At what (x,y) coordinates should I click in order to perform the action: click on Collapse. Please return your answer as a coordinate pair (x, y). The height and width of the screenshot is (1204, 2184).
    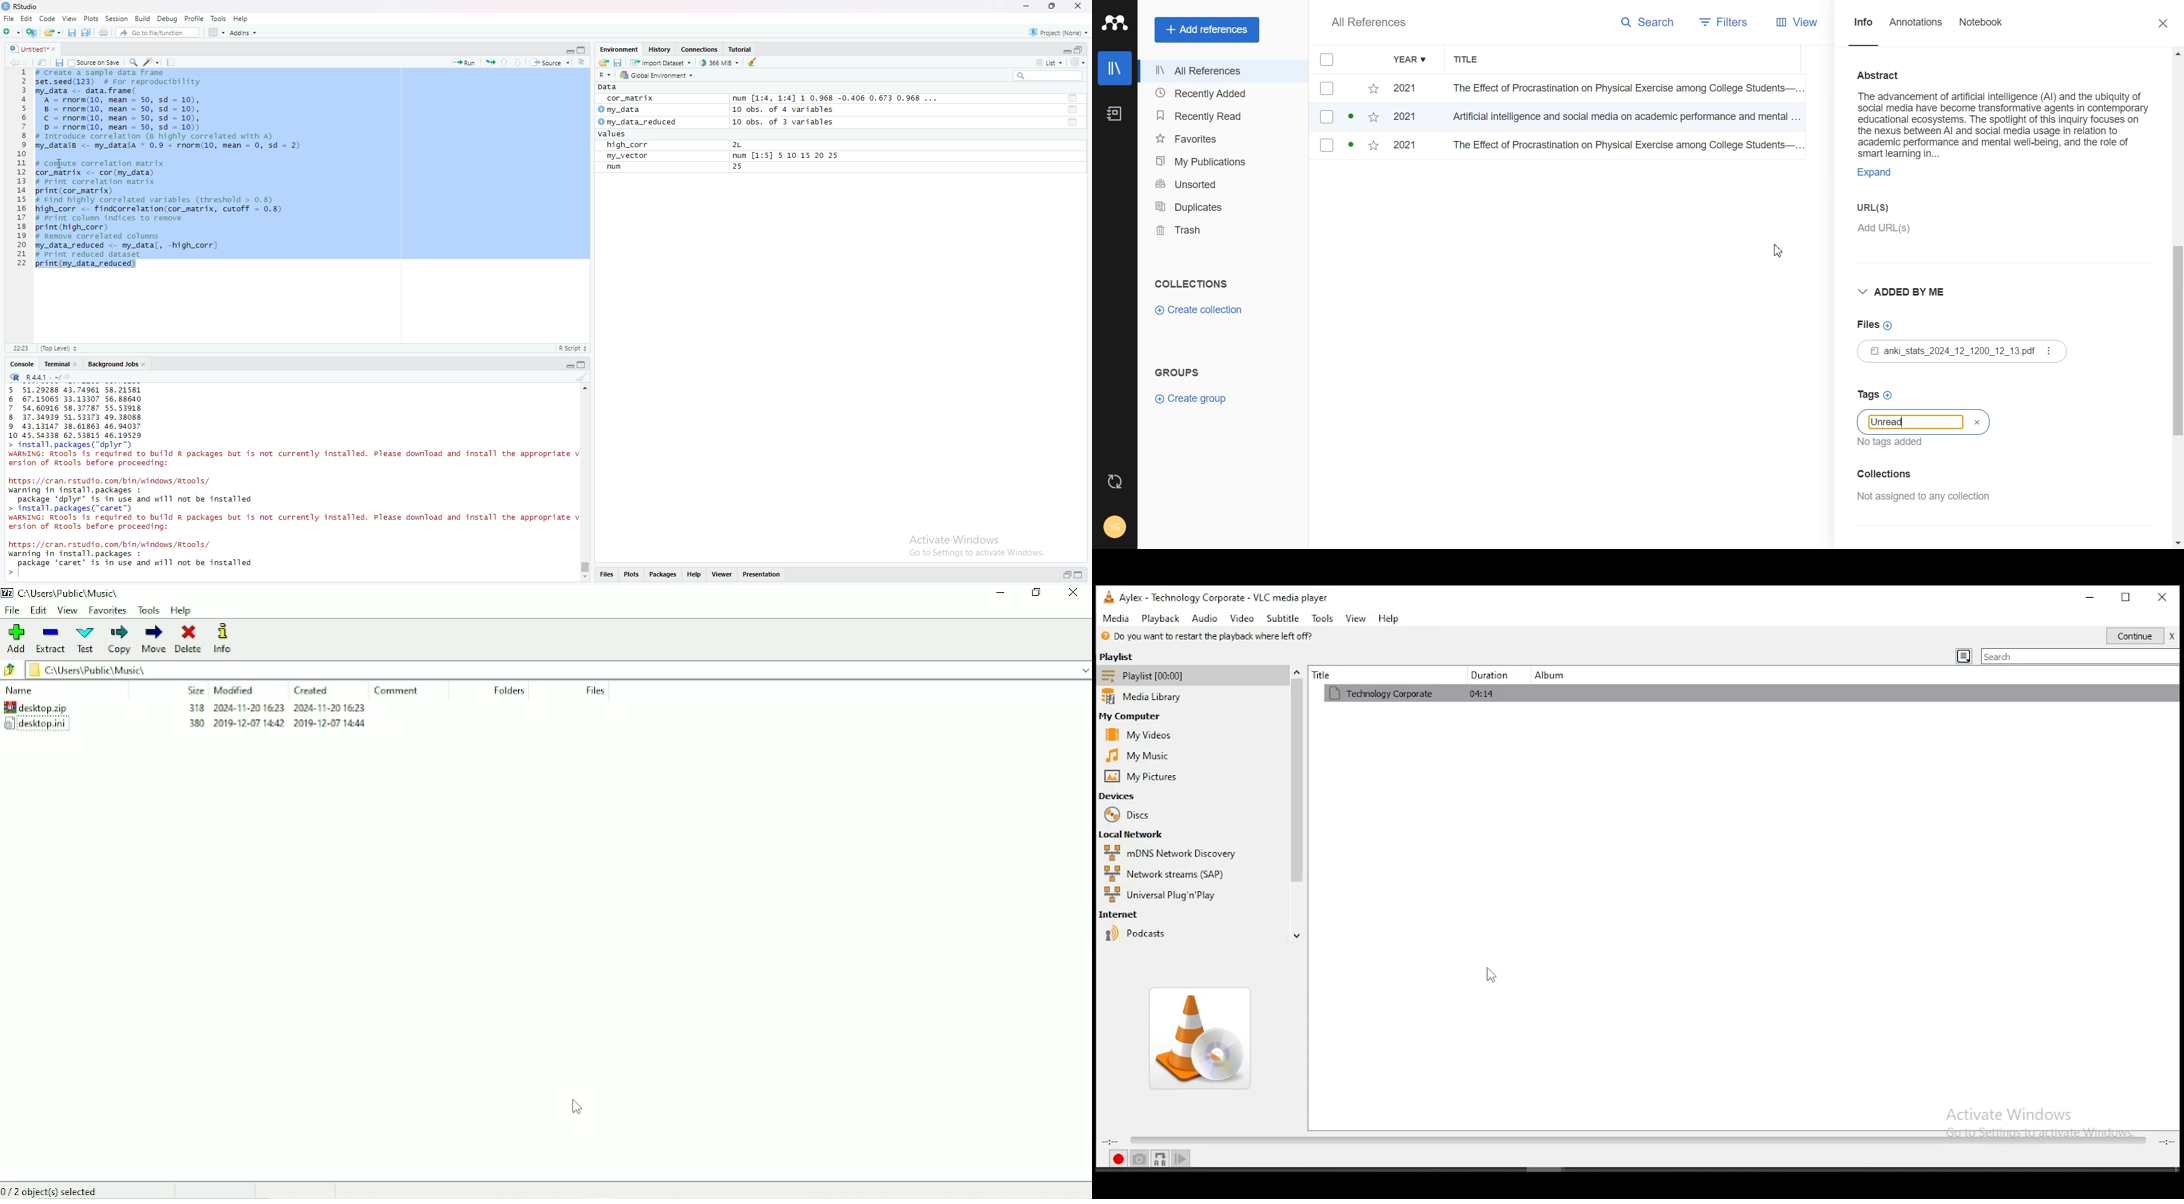
    Looking at the image, I should click on (1064, 51).